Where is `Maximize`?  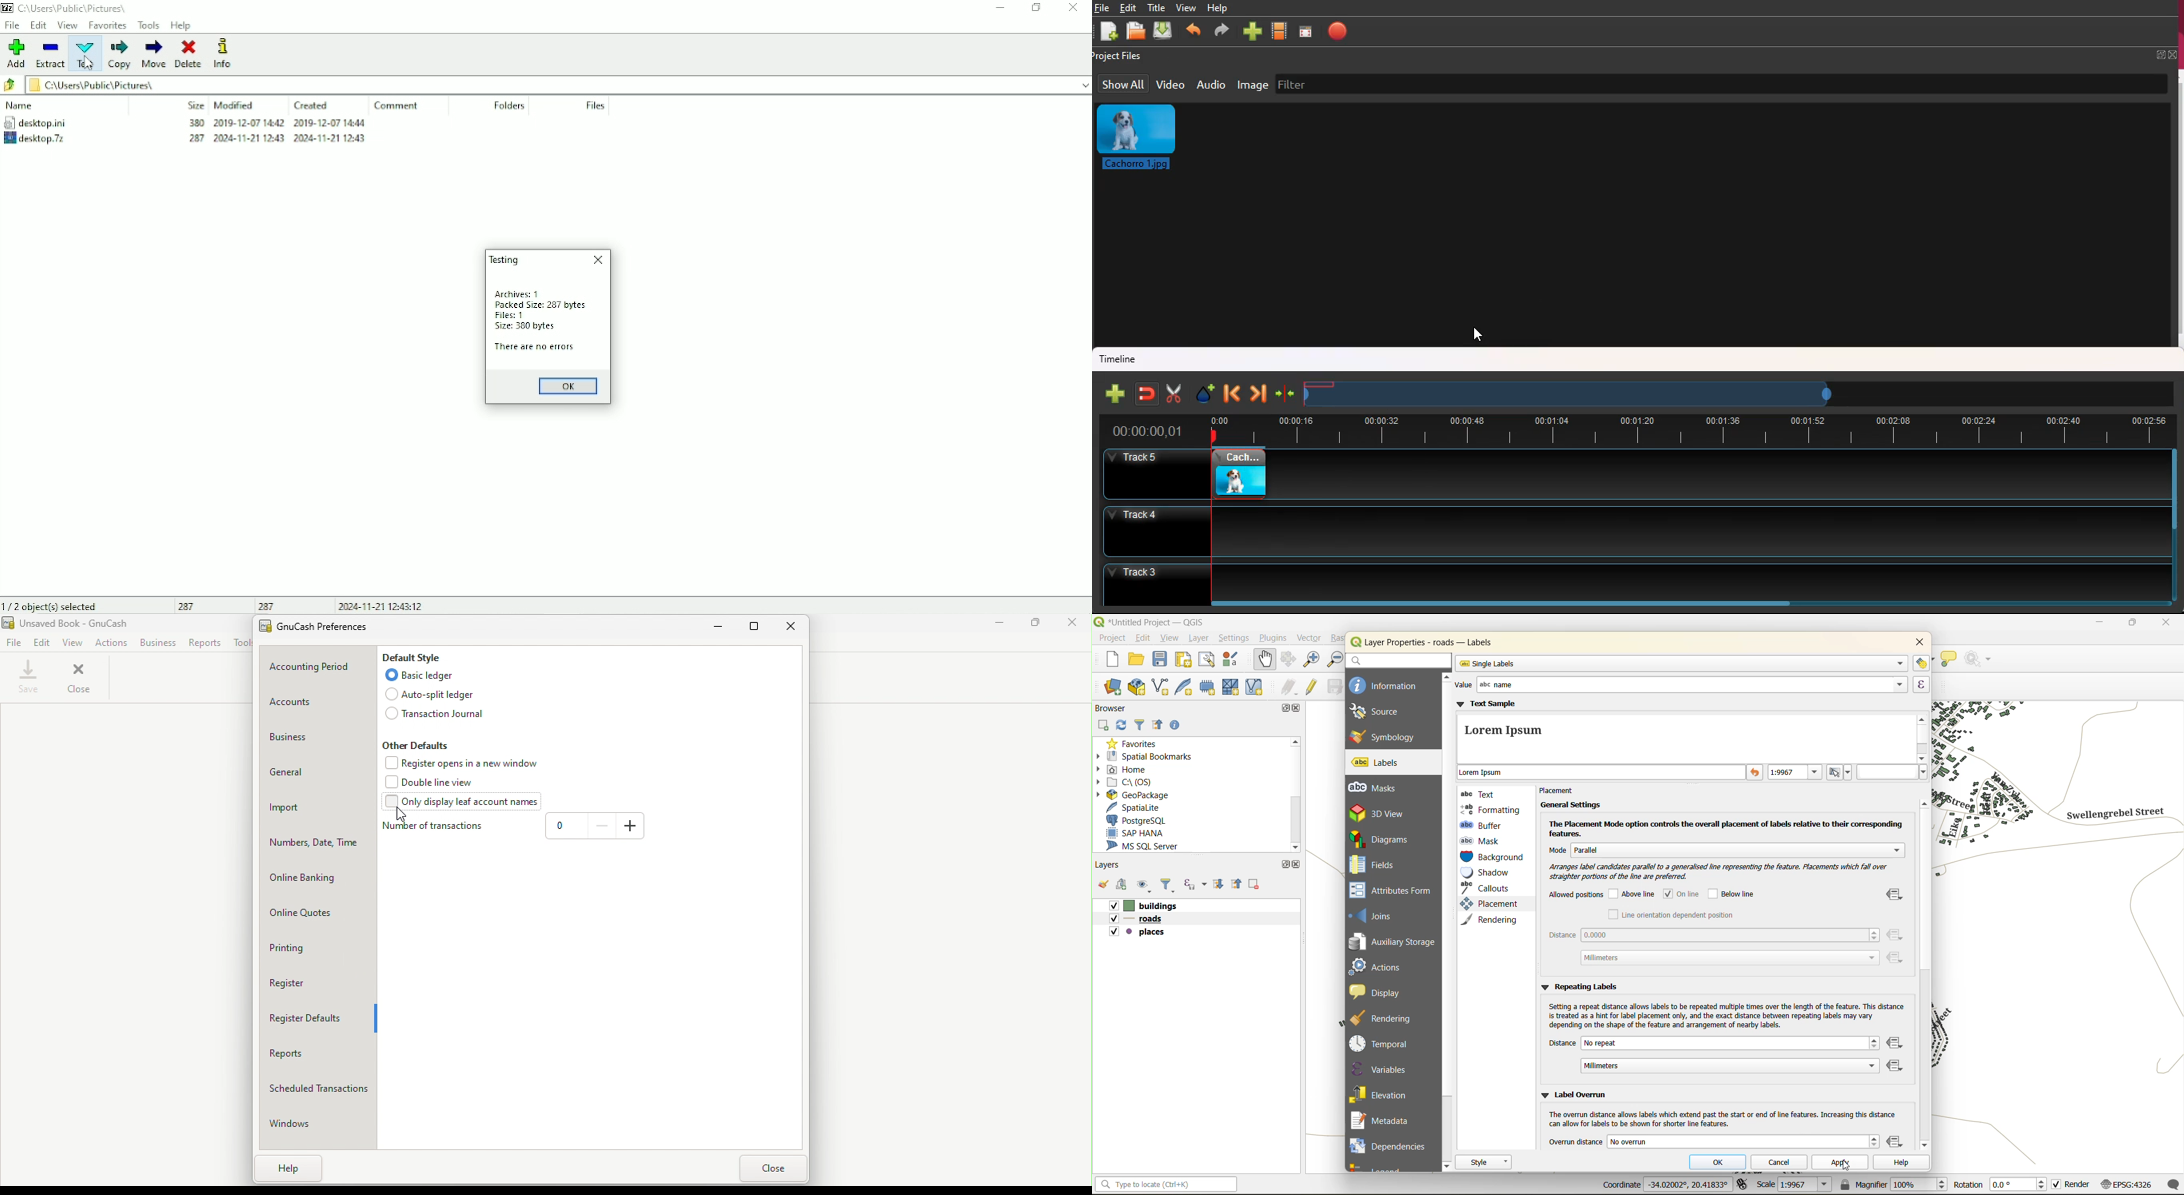 Maximize is located at coordinates (1040, 624).